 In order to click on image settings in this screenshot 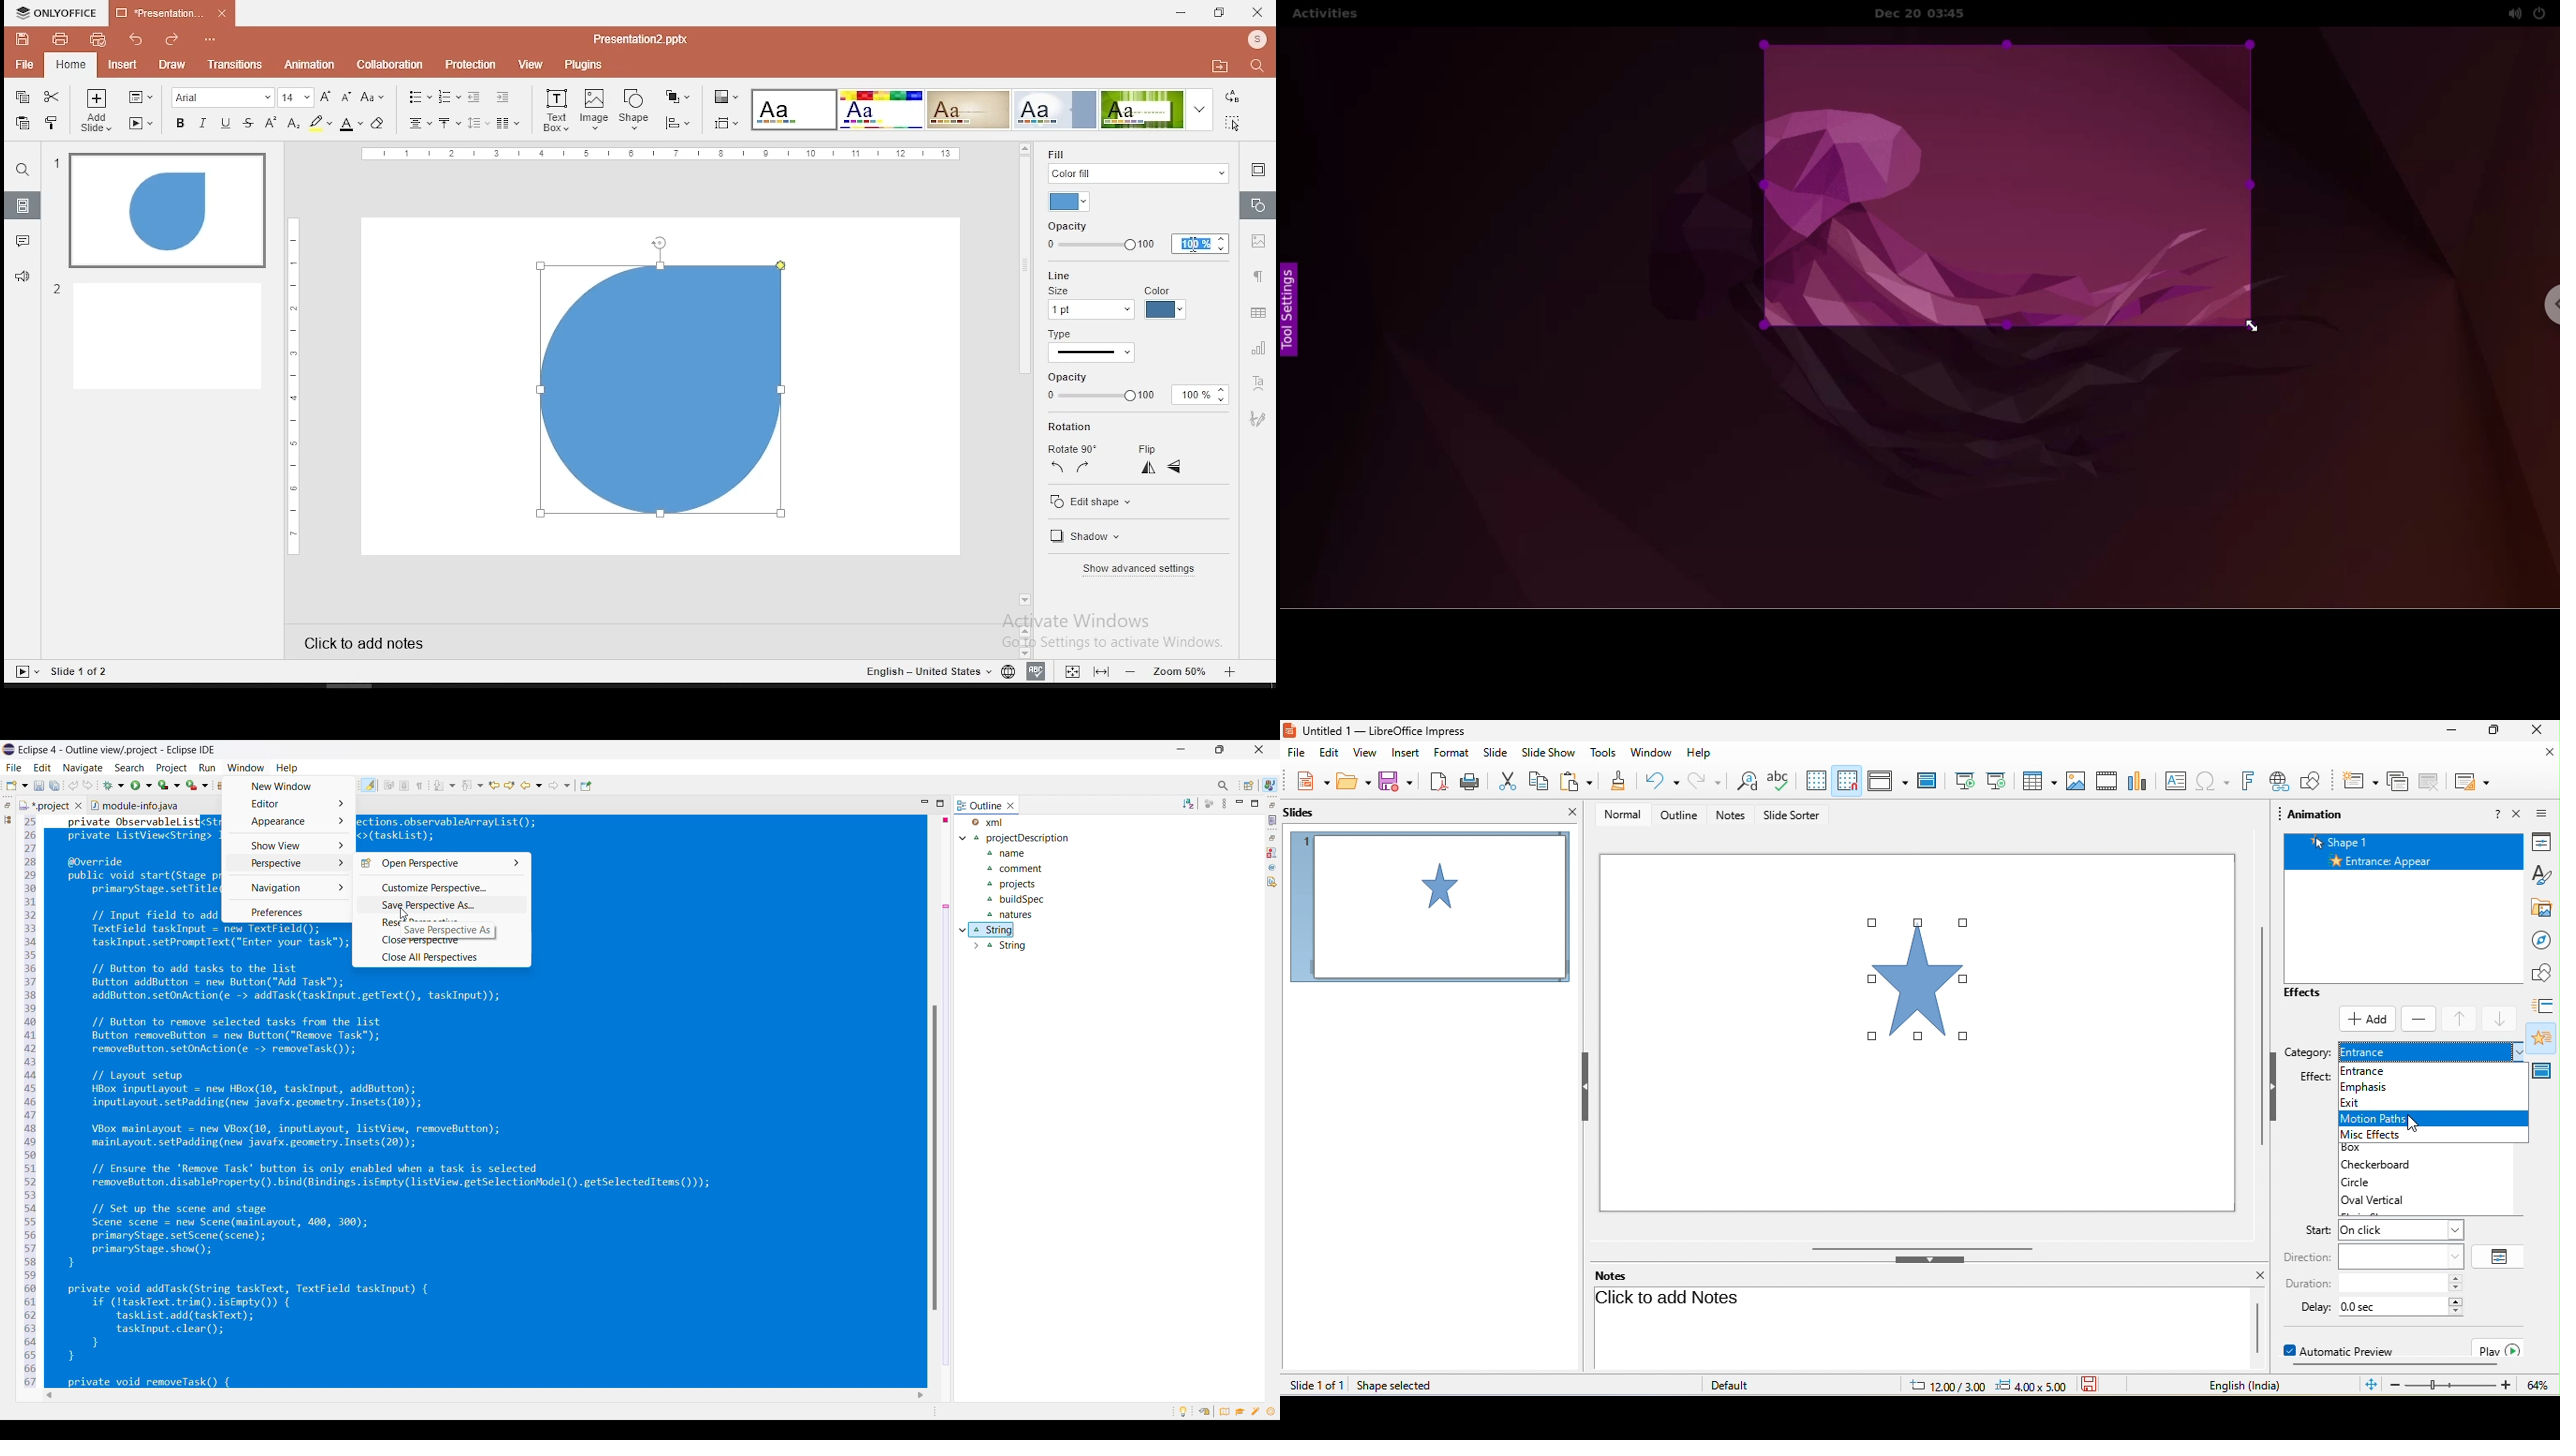, I will do `click(1260, 243)`.